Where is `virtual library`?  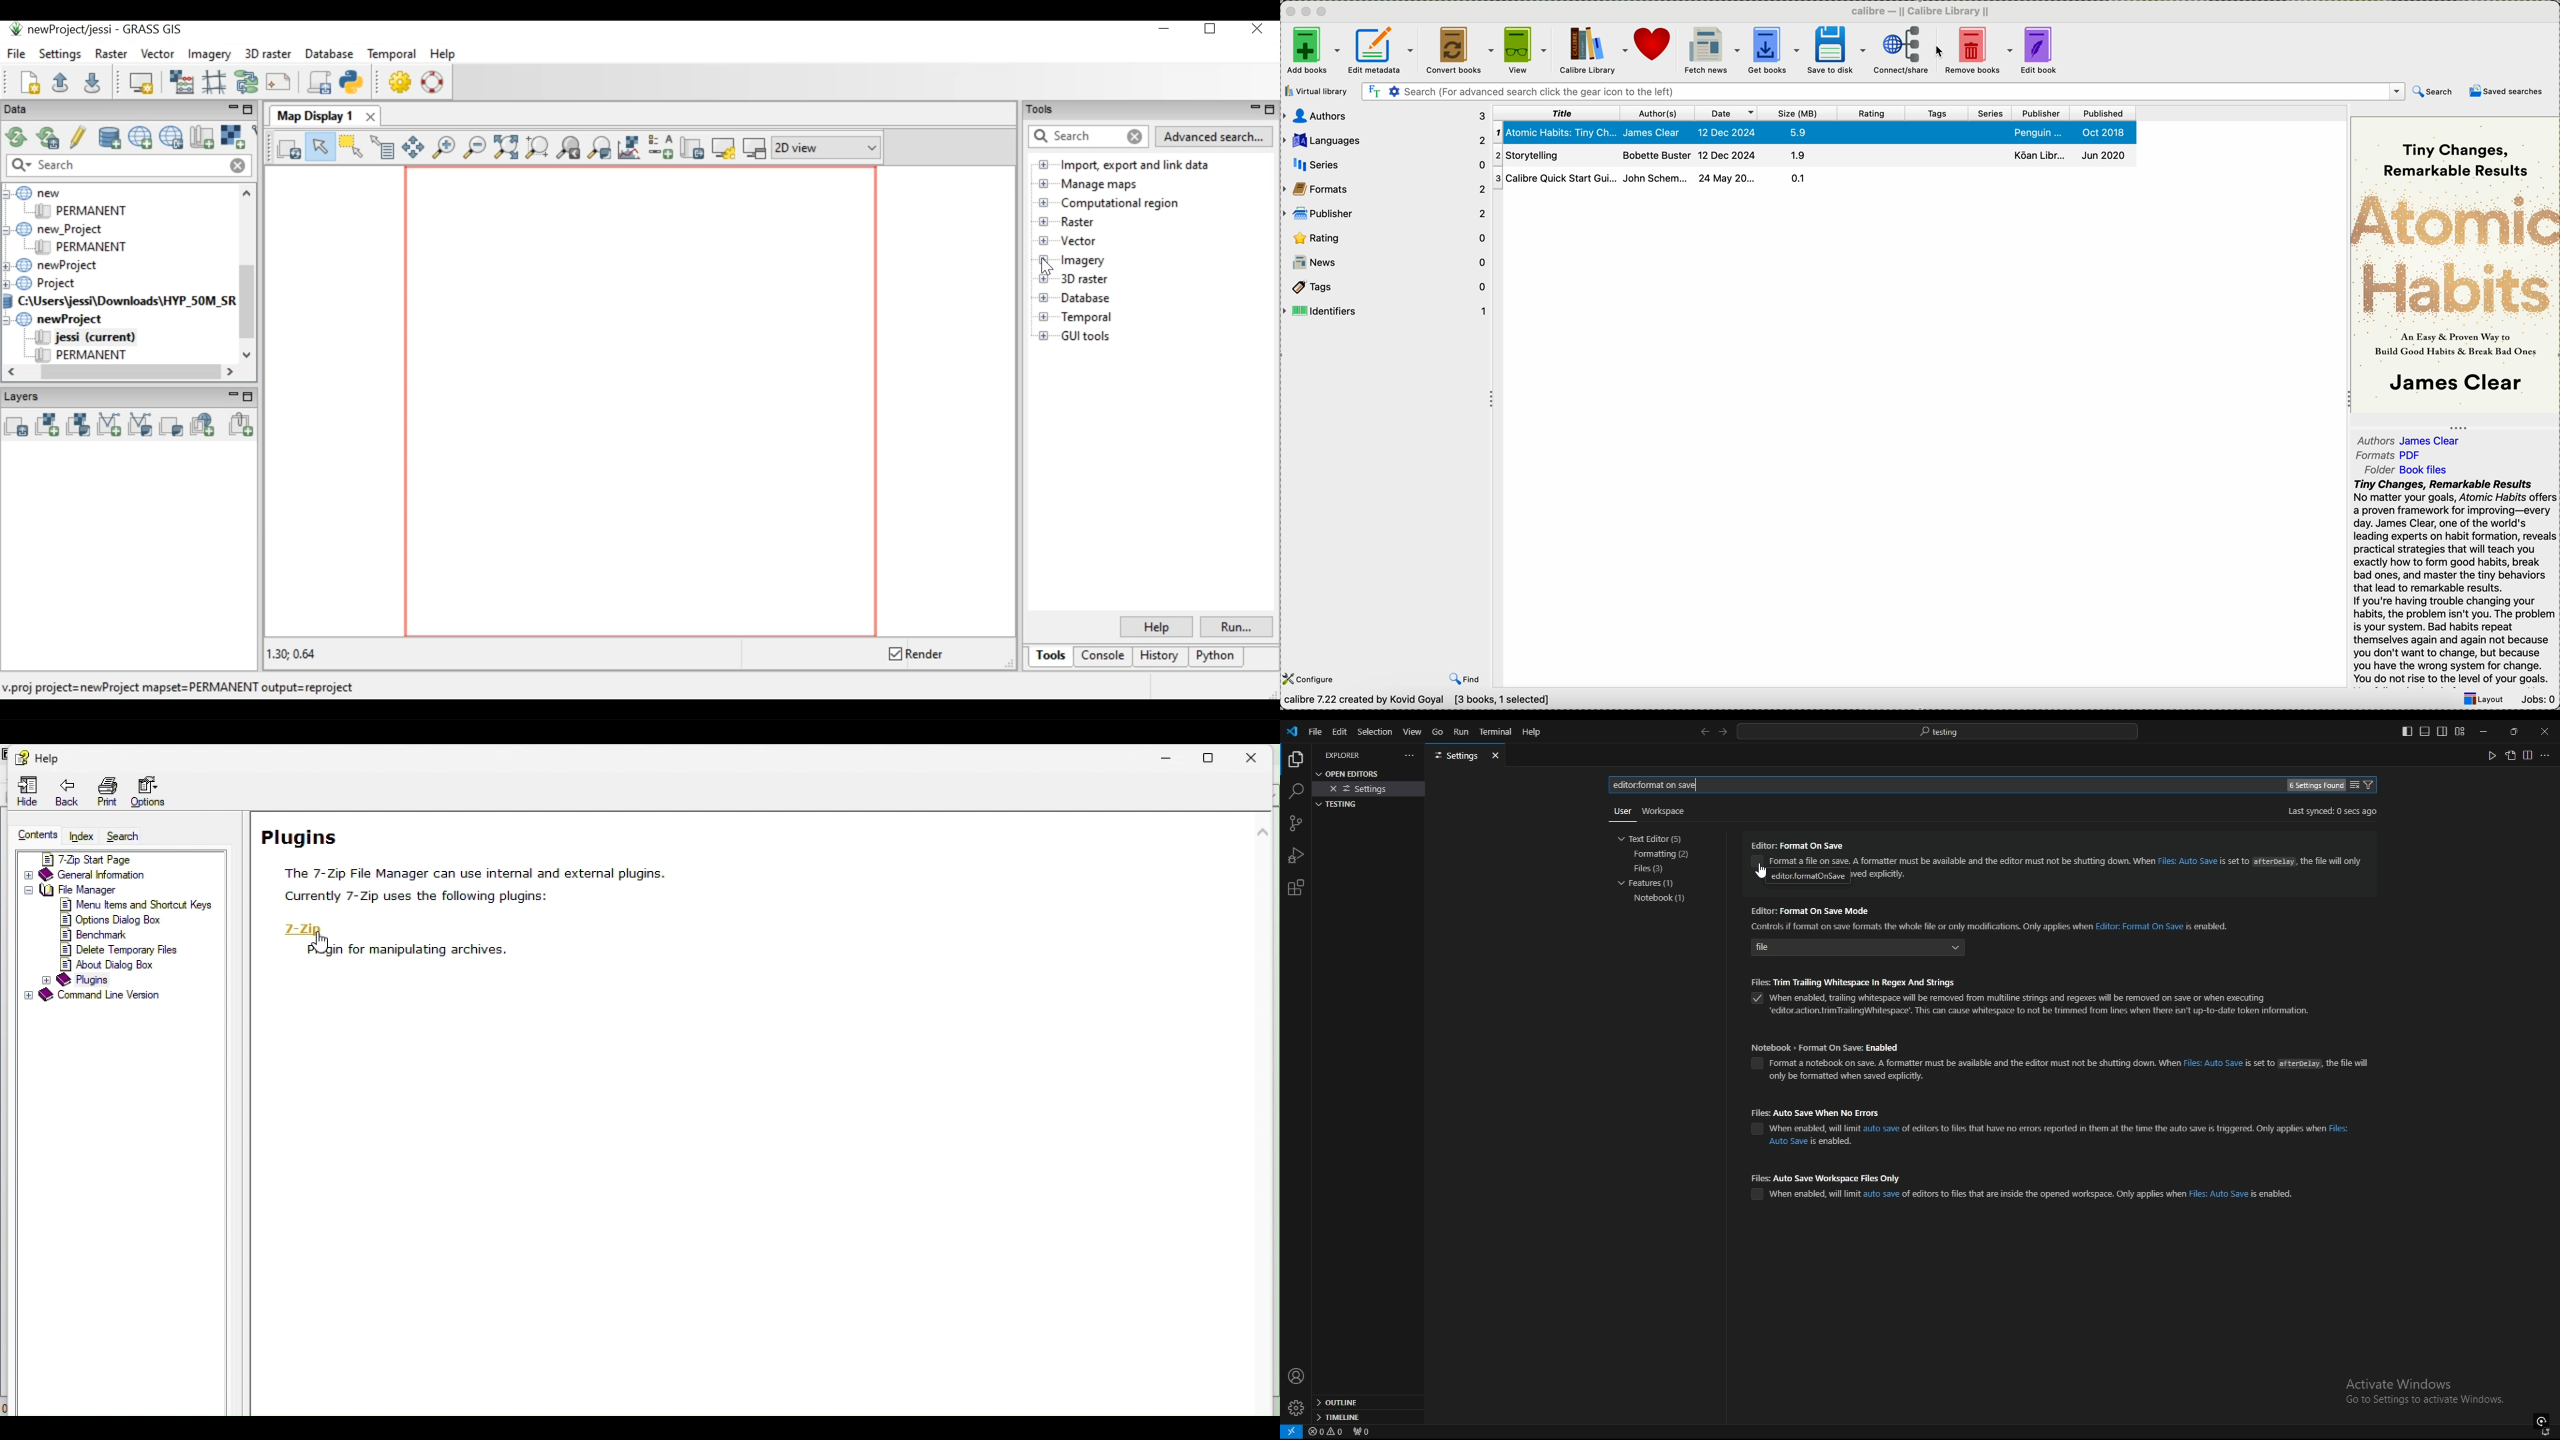
virtual library is located at coordinates (1318, 91).